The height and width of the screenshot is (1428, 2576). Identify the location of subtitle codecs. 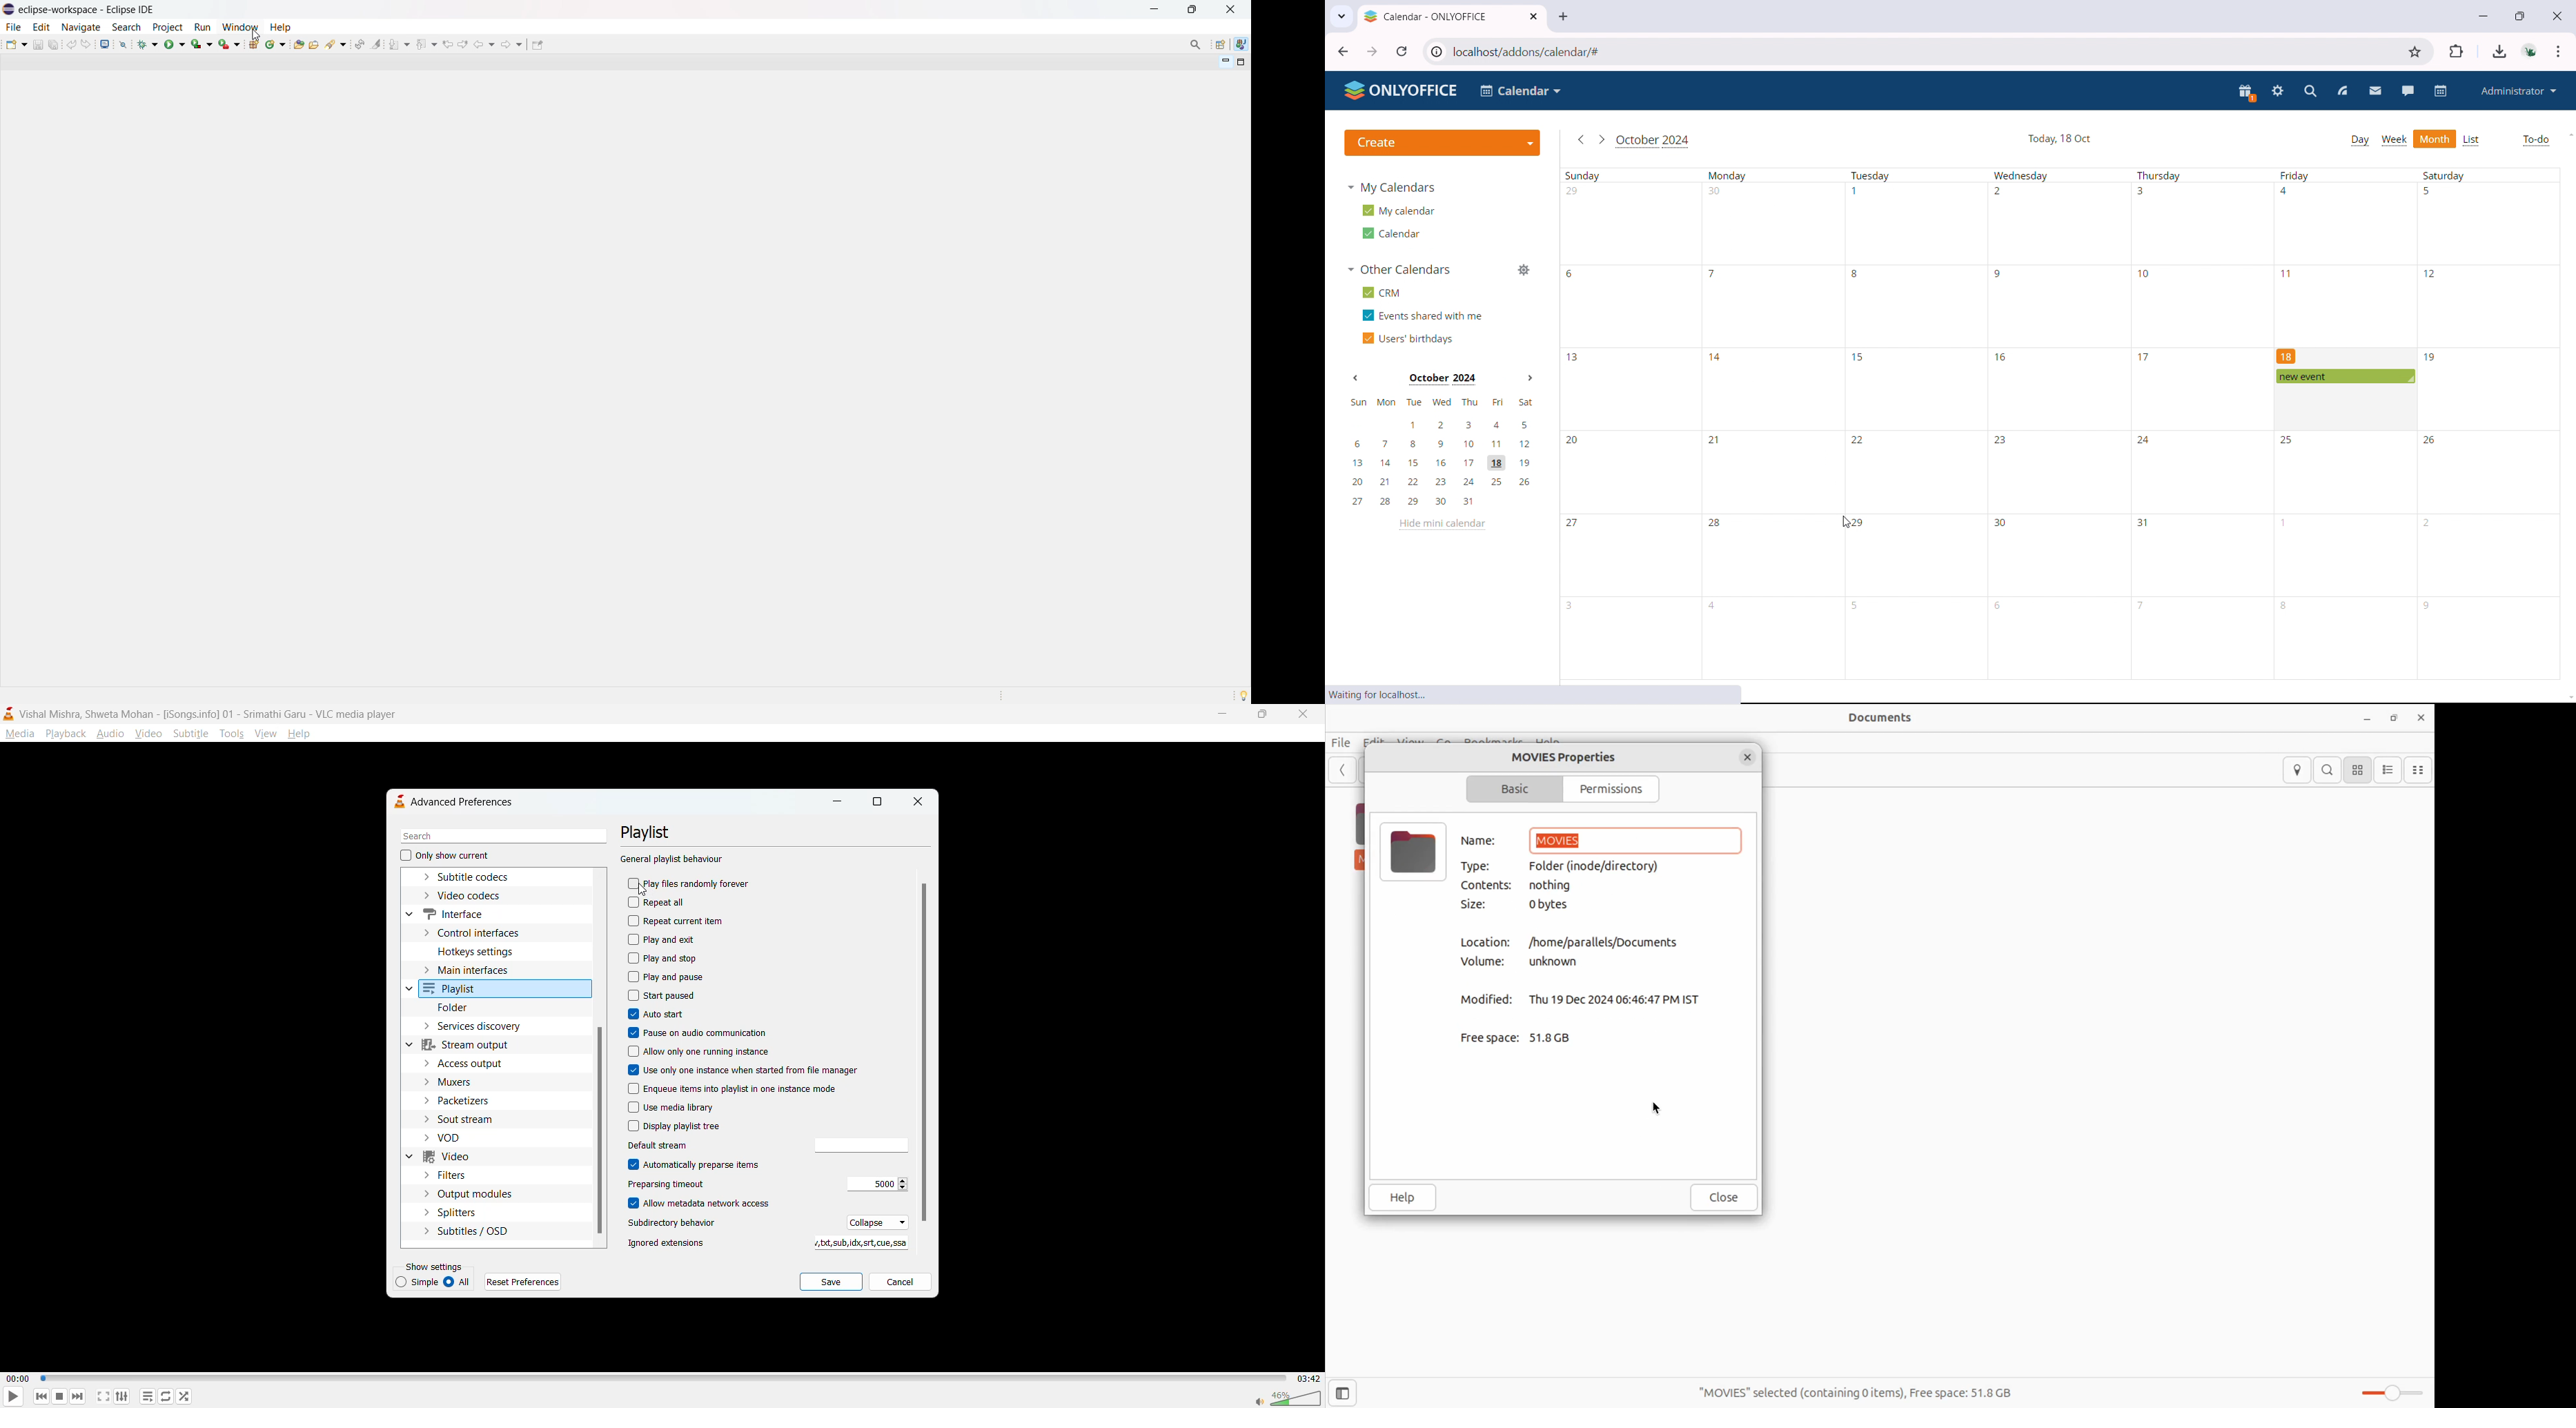
(478, 878).